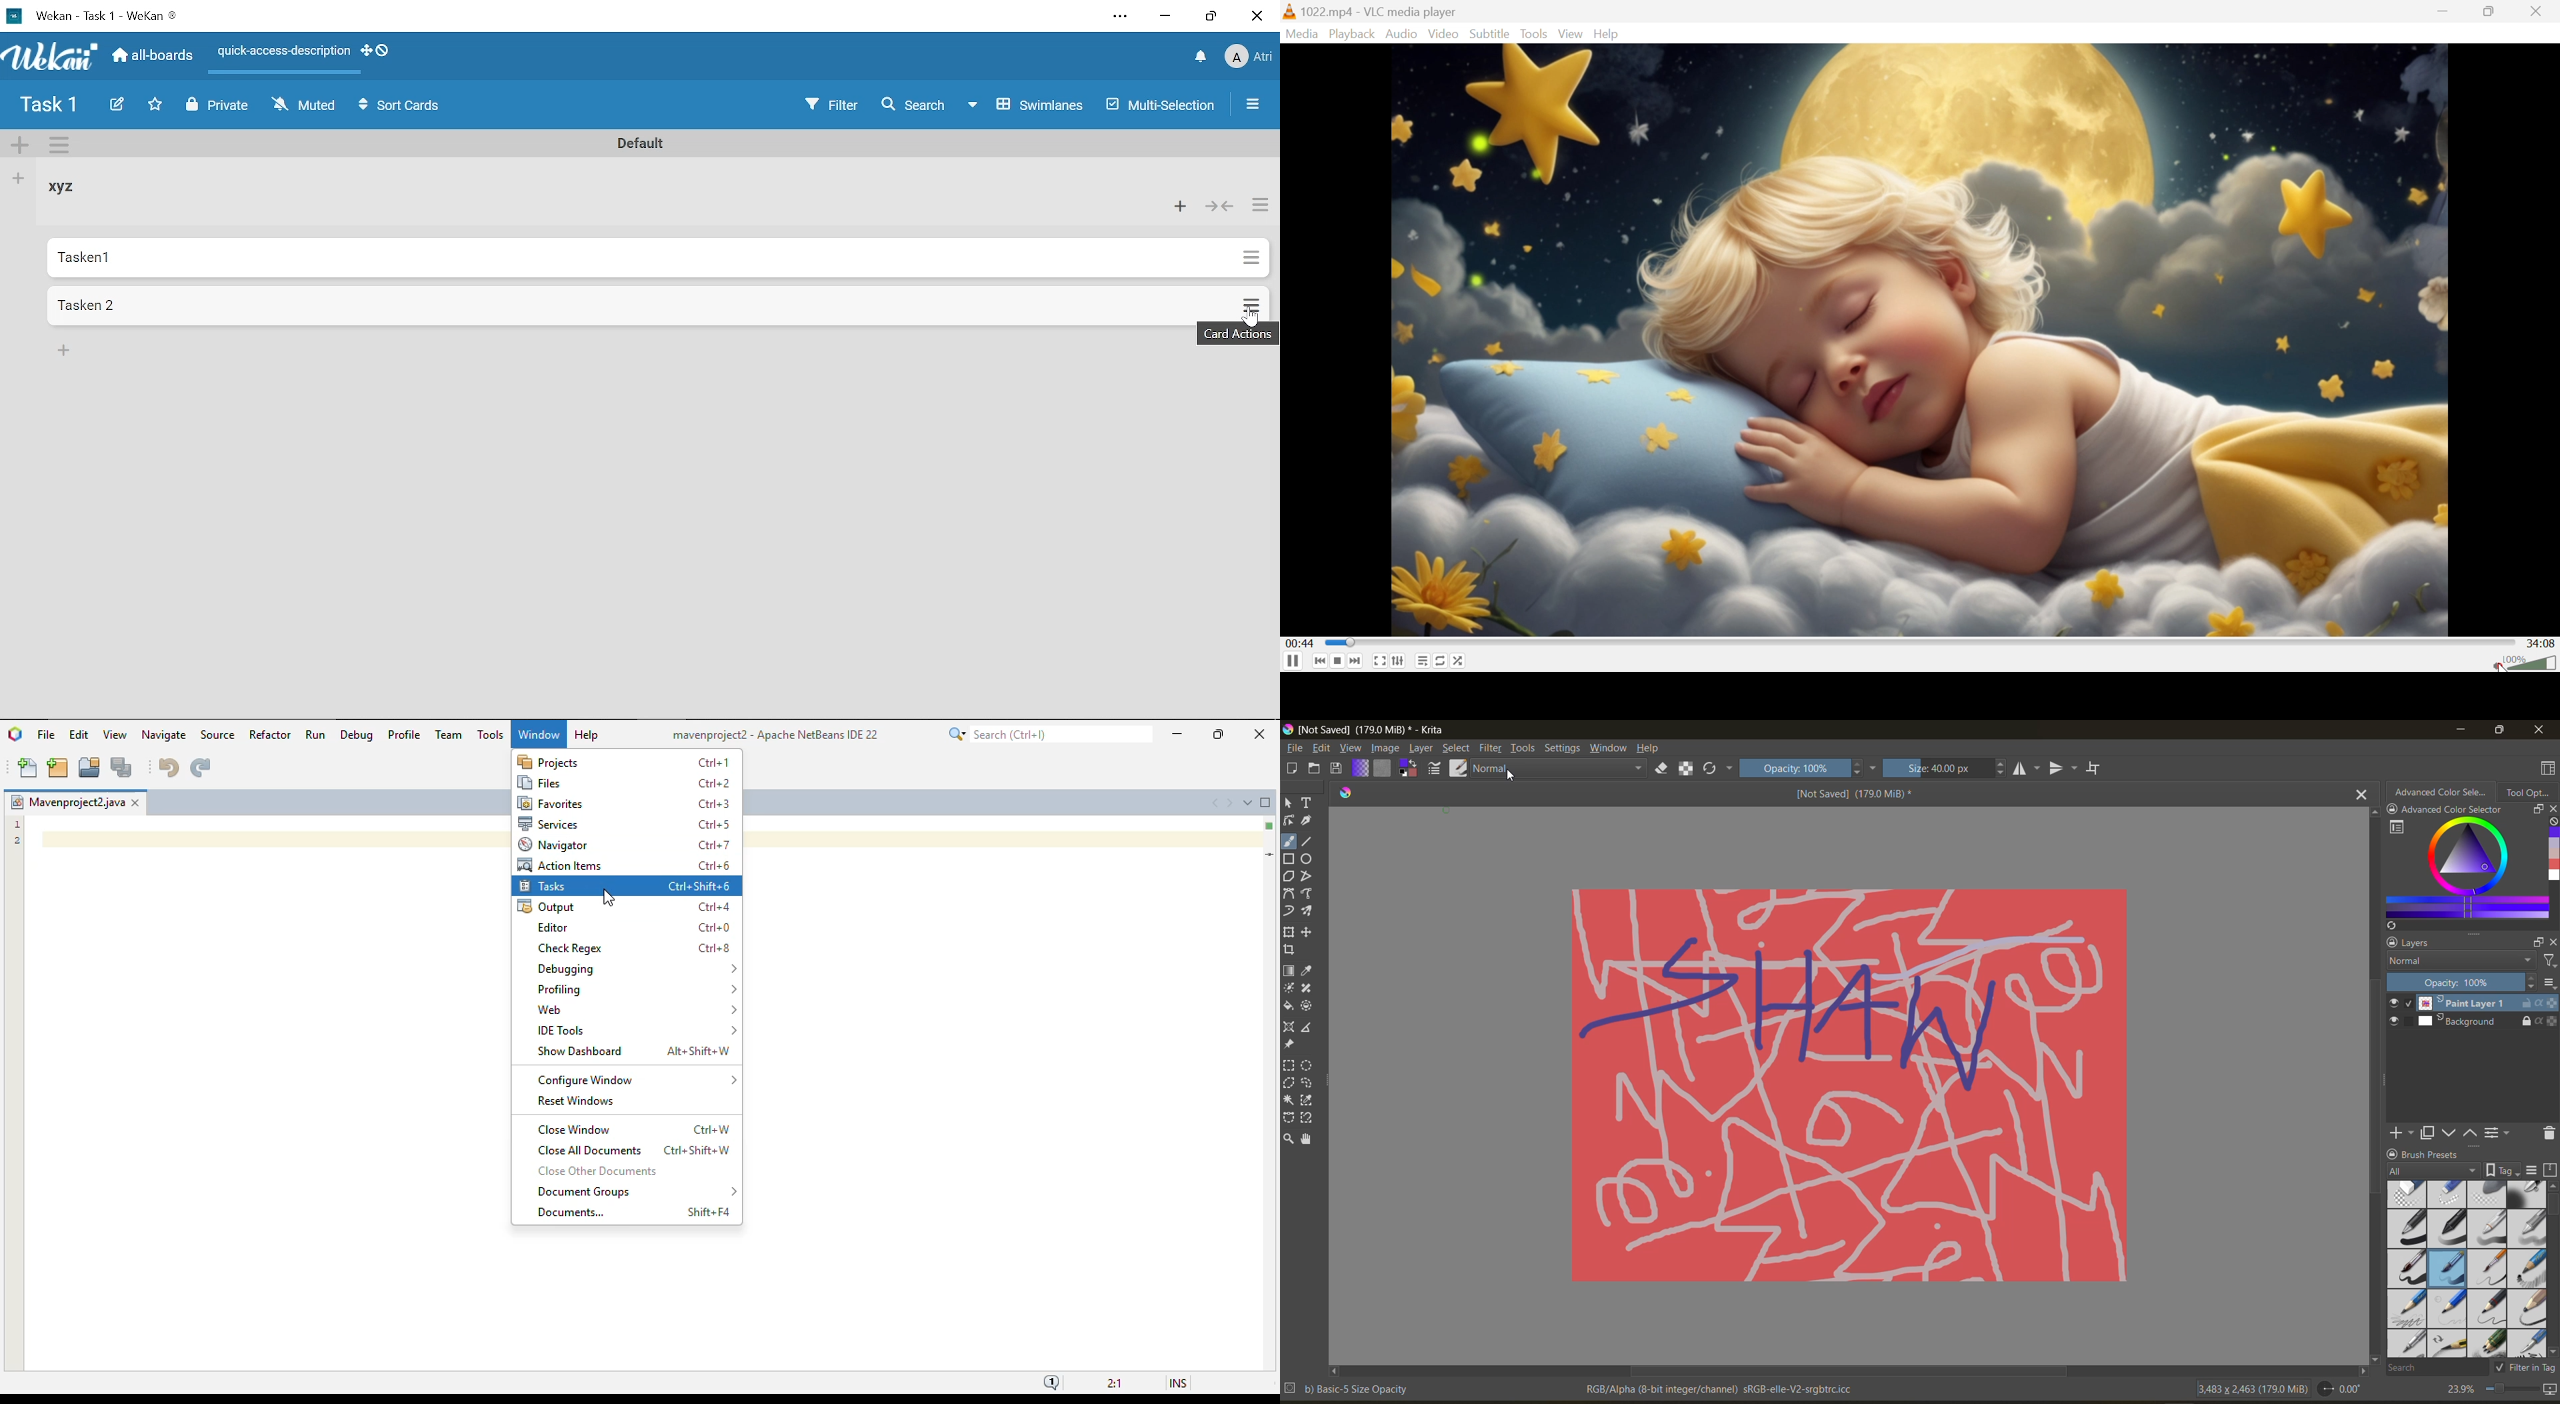 The image size is (2576, 1428). I want to click on cursor, so click(1509, 778).